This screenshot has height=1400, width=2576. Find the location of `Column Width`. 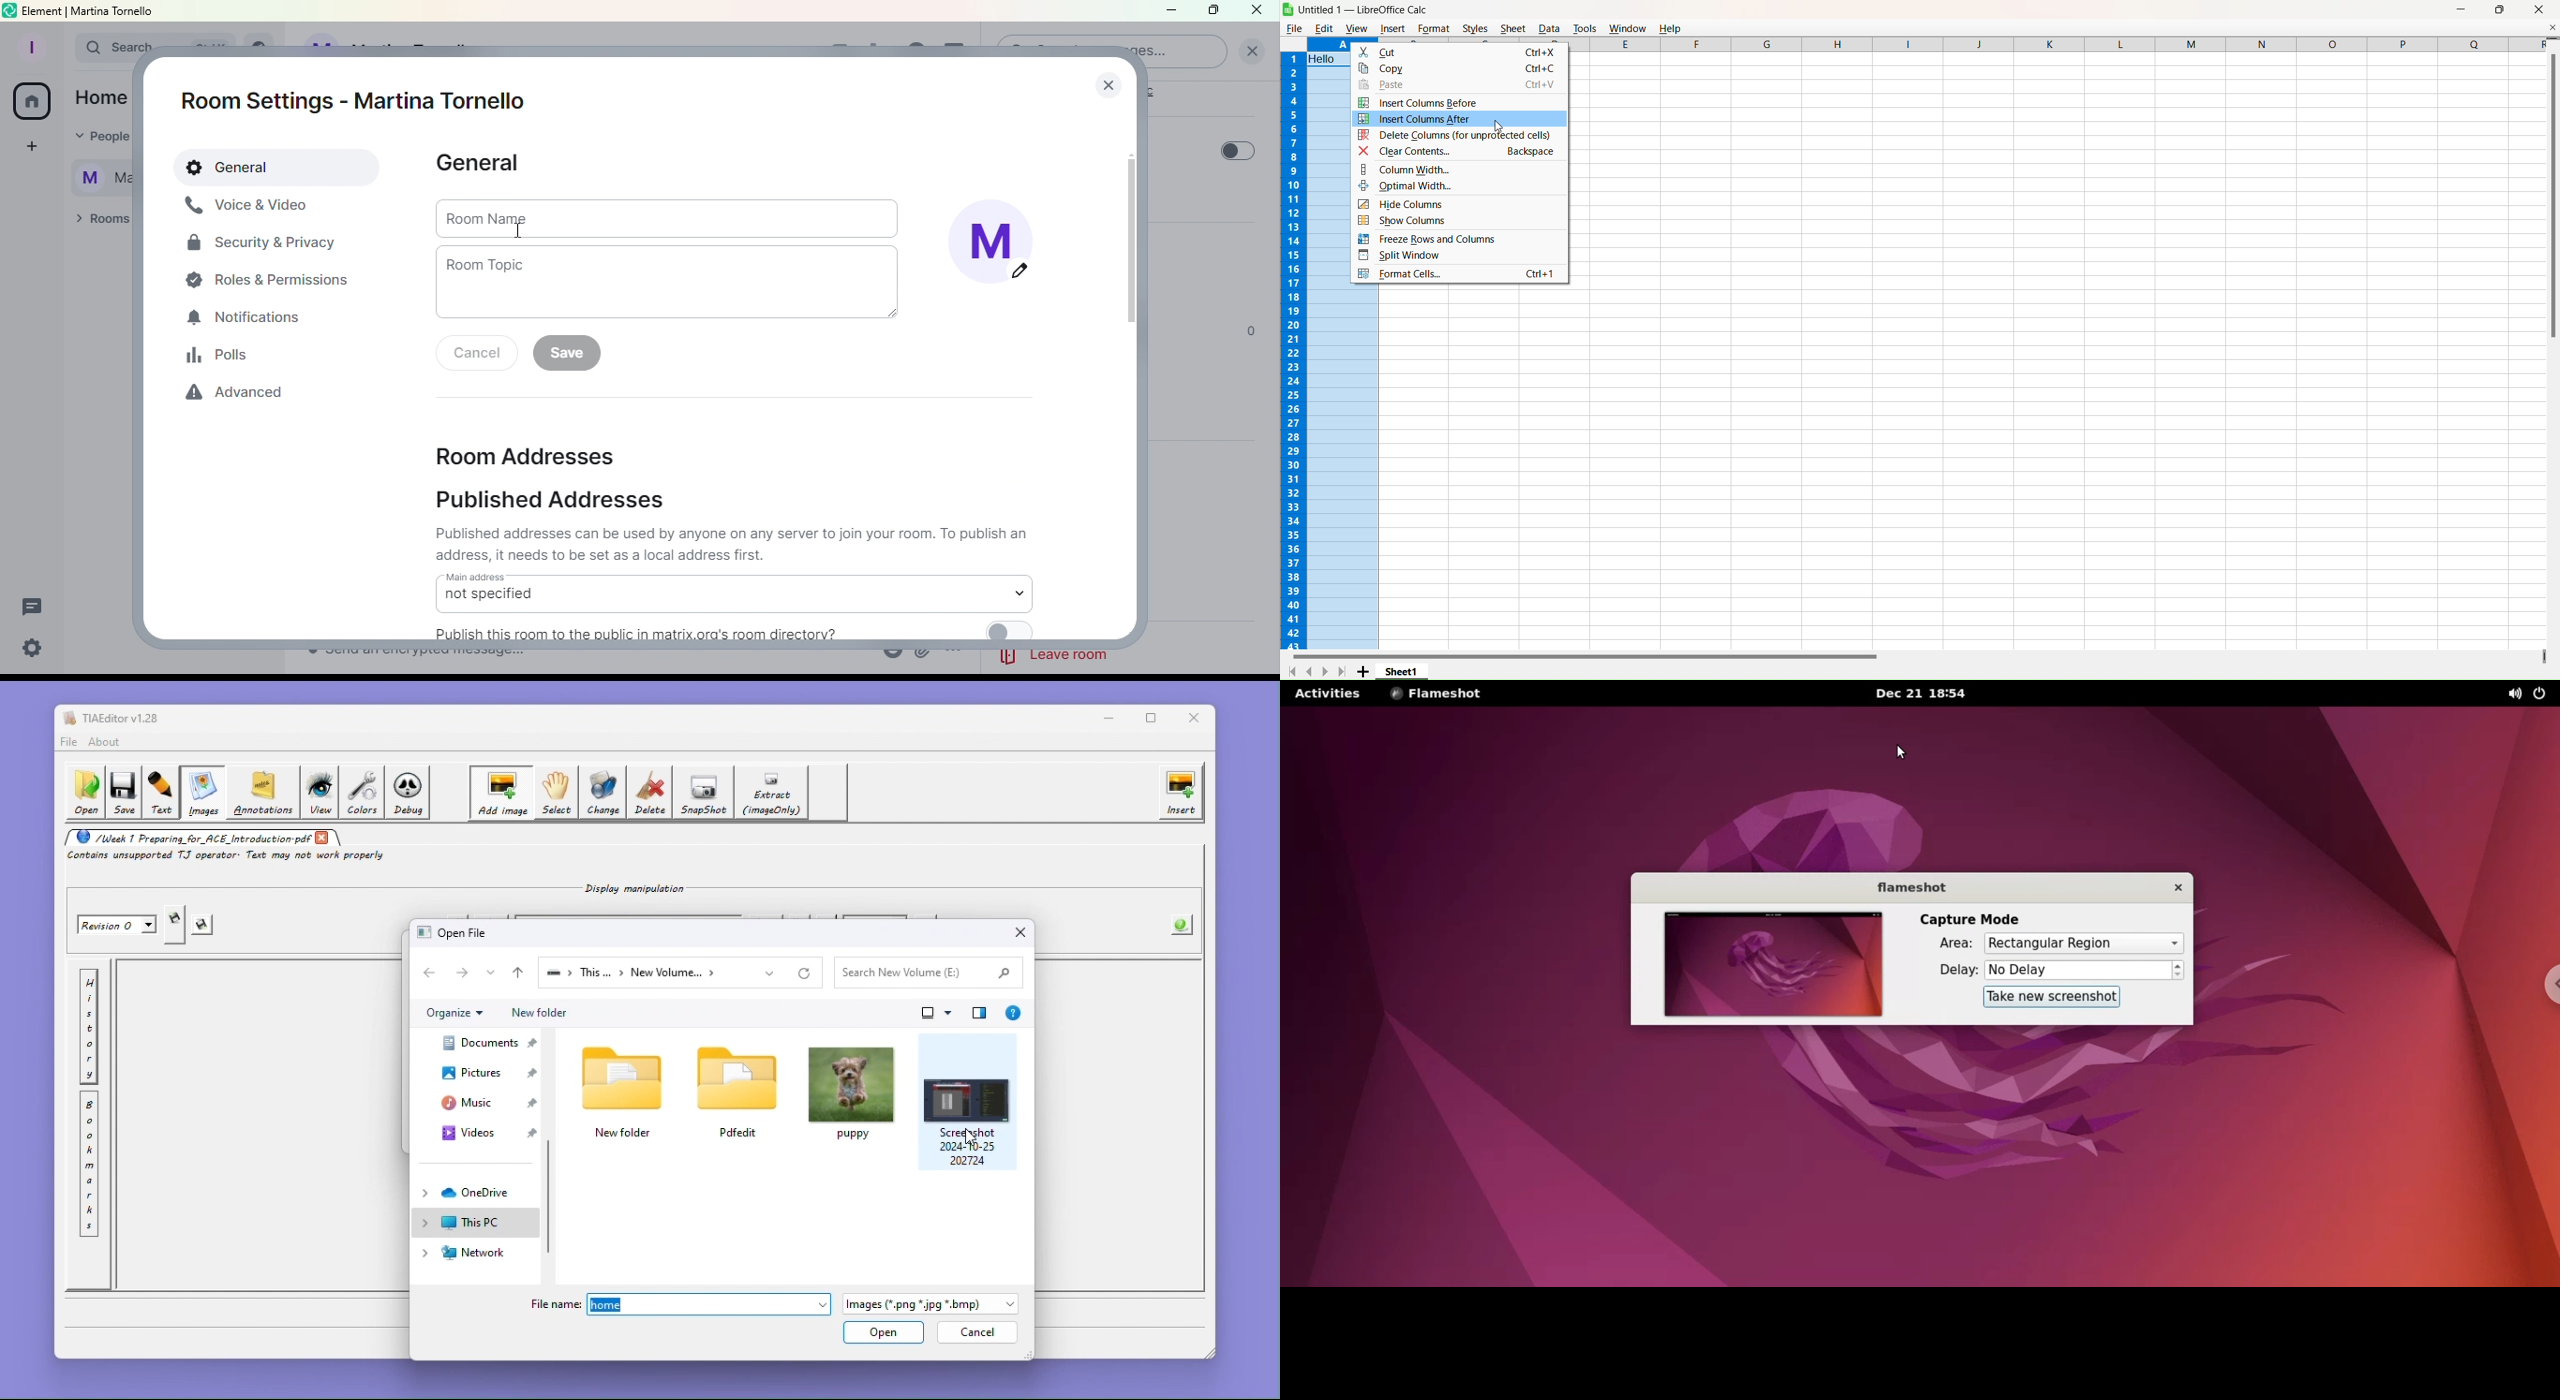

Column Width is located at coordinates (1461, 171).